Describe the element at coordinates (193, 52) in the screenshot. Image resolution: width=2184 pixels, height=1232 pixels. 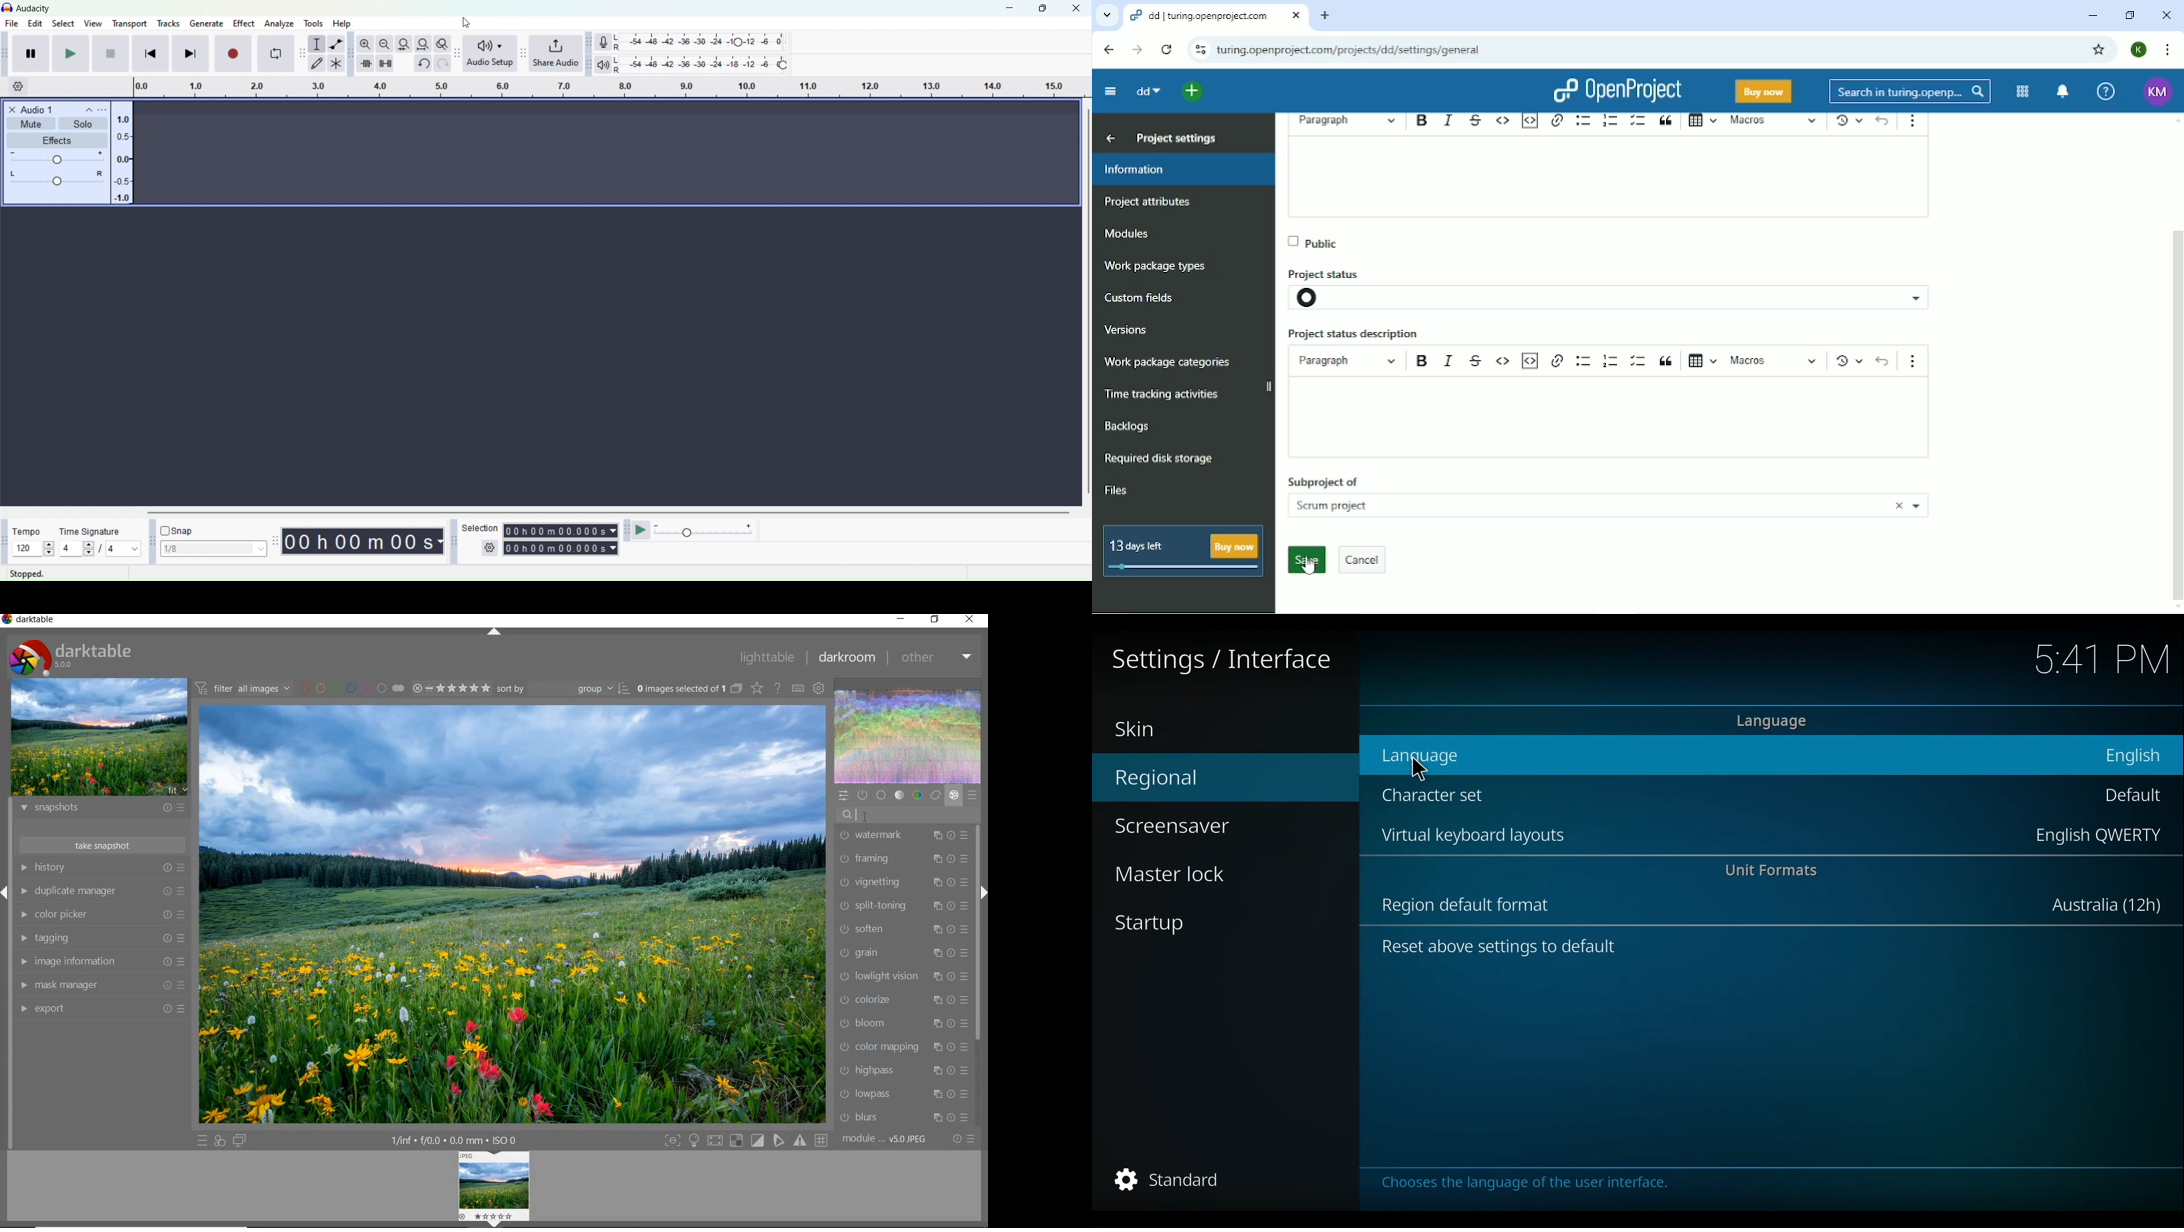
I see `Skip to end` at that location.